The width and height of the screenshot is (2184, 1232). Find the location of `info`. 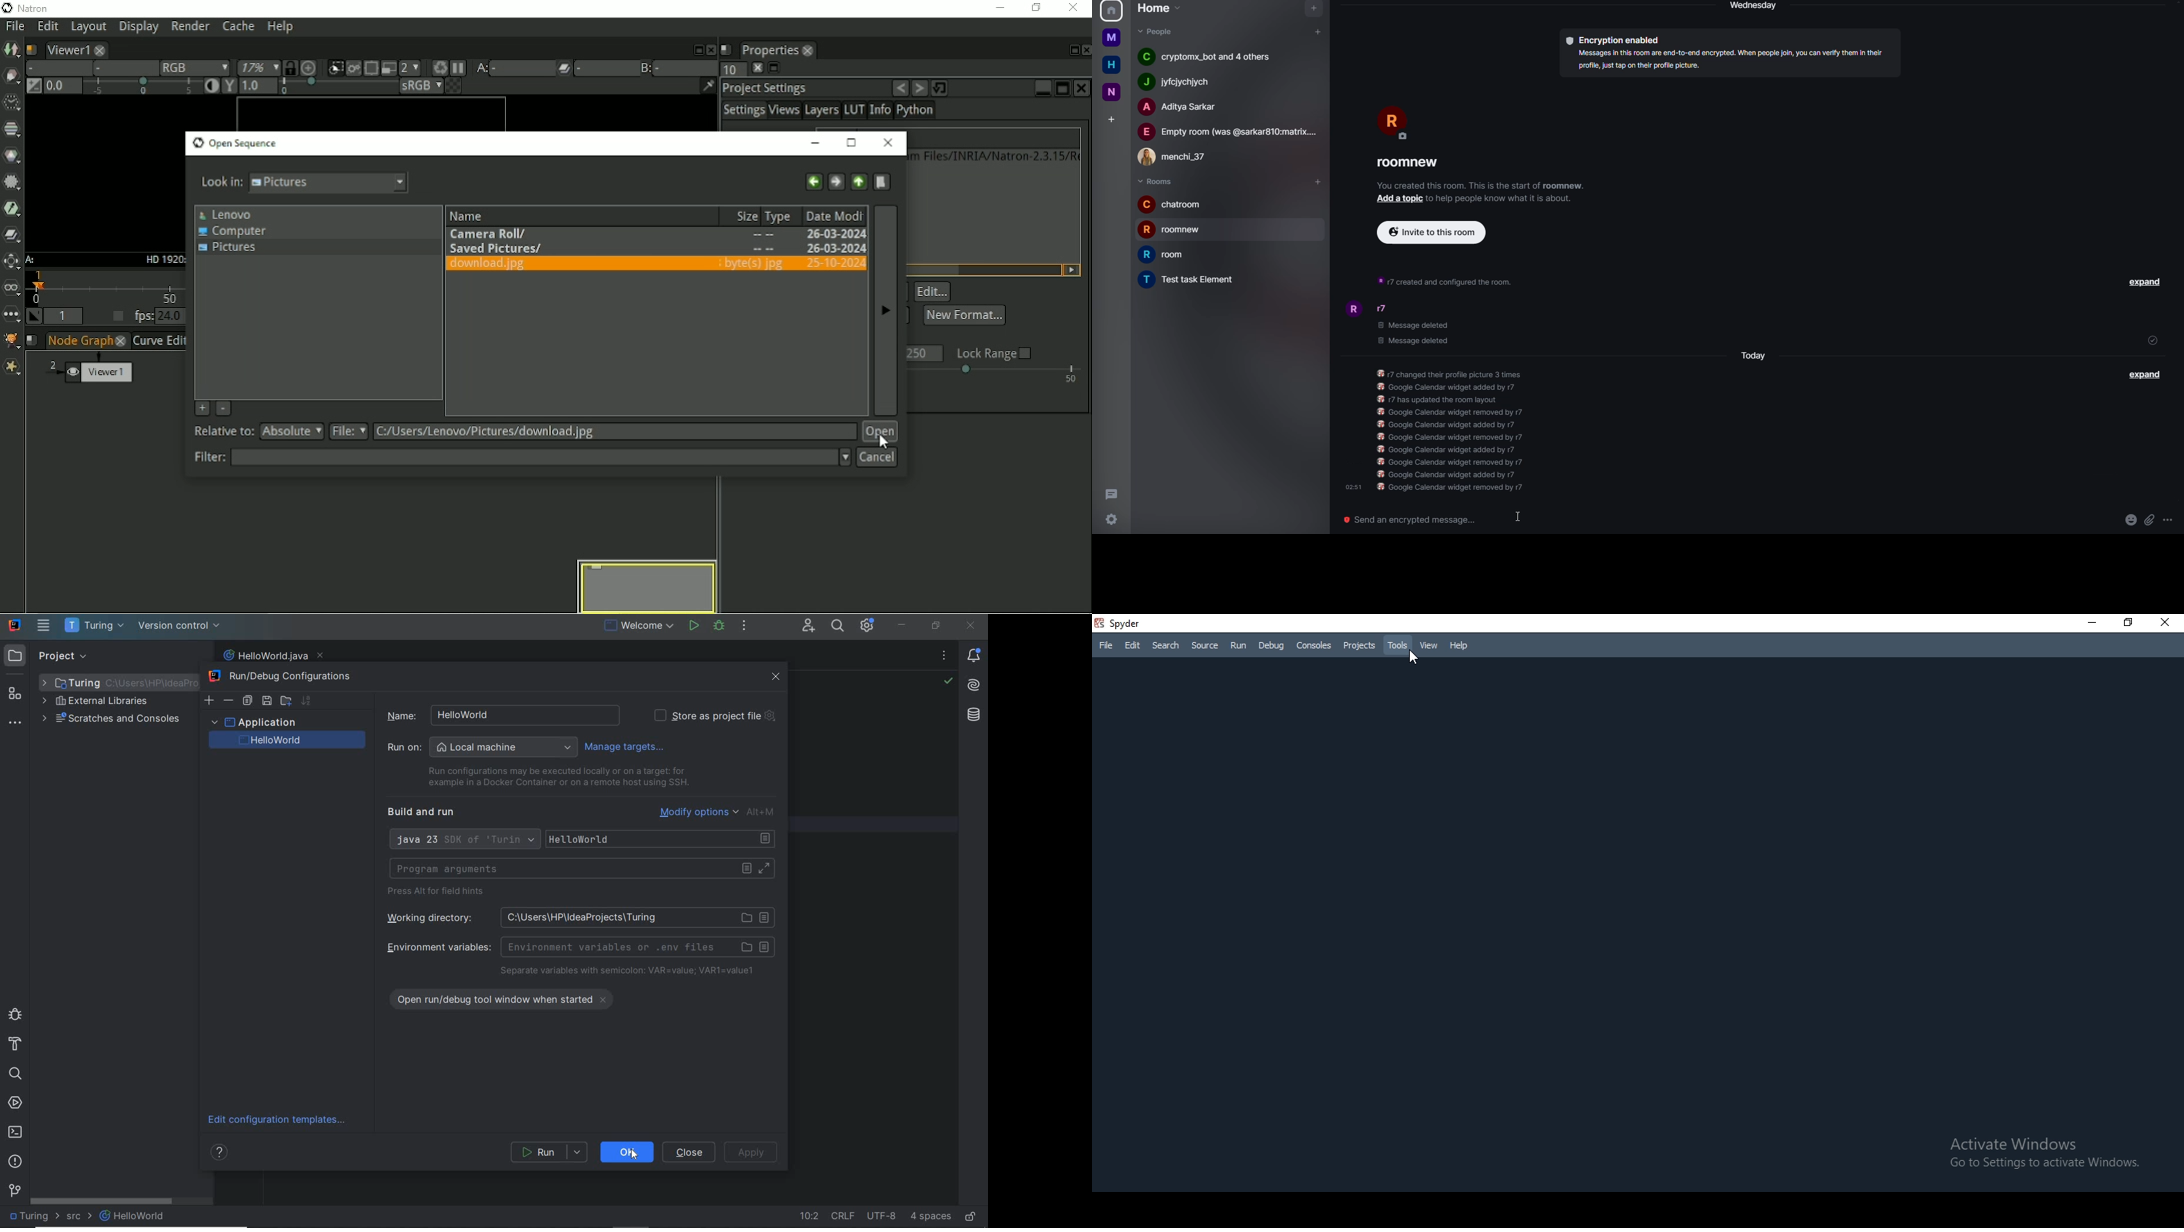

info is located at coordinates (1463, 430).